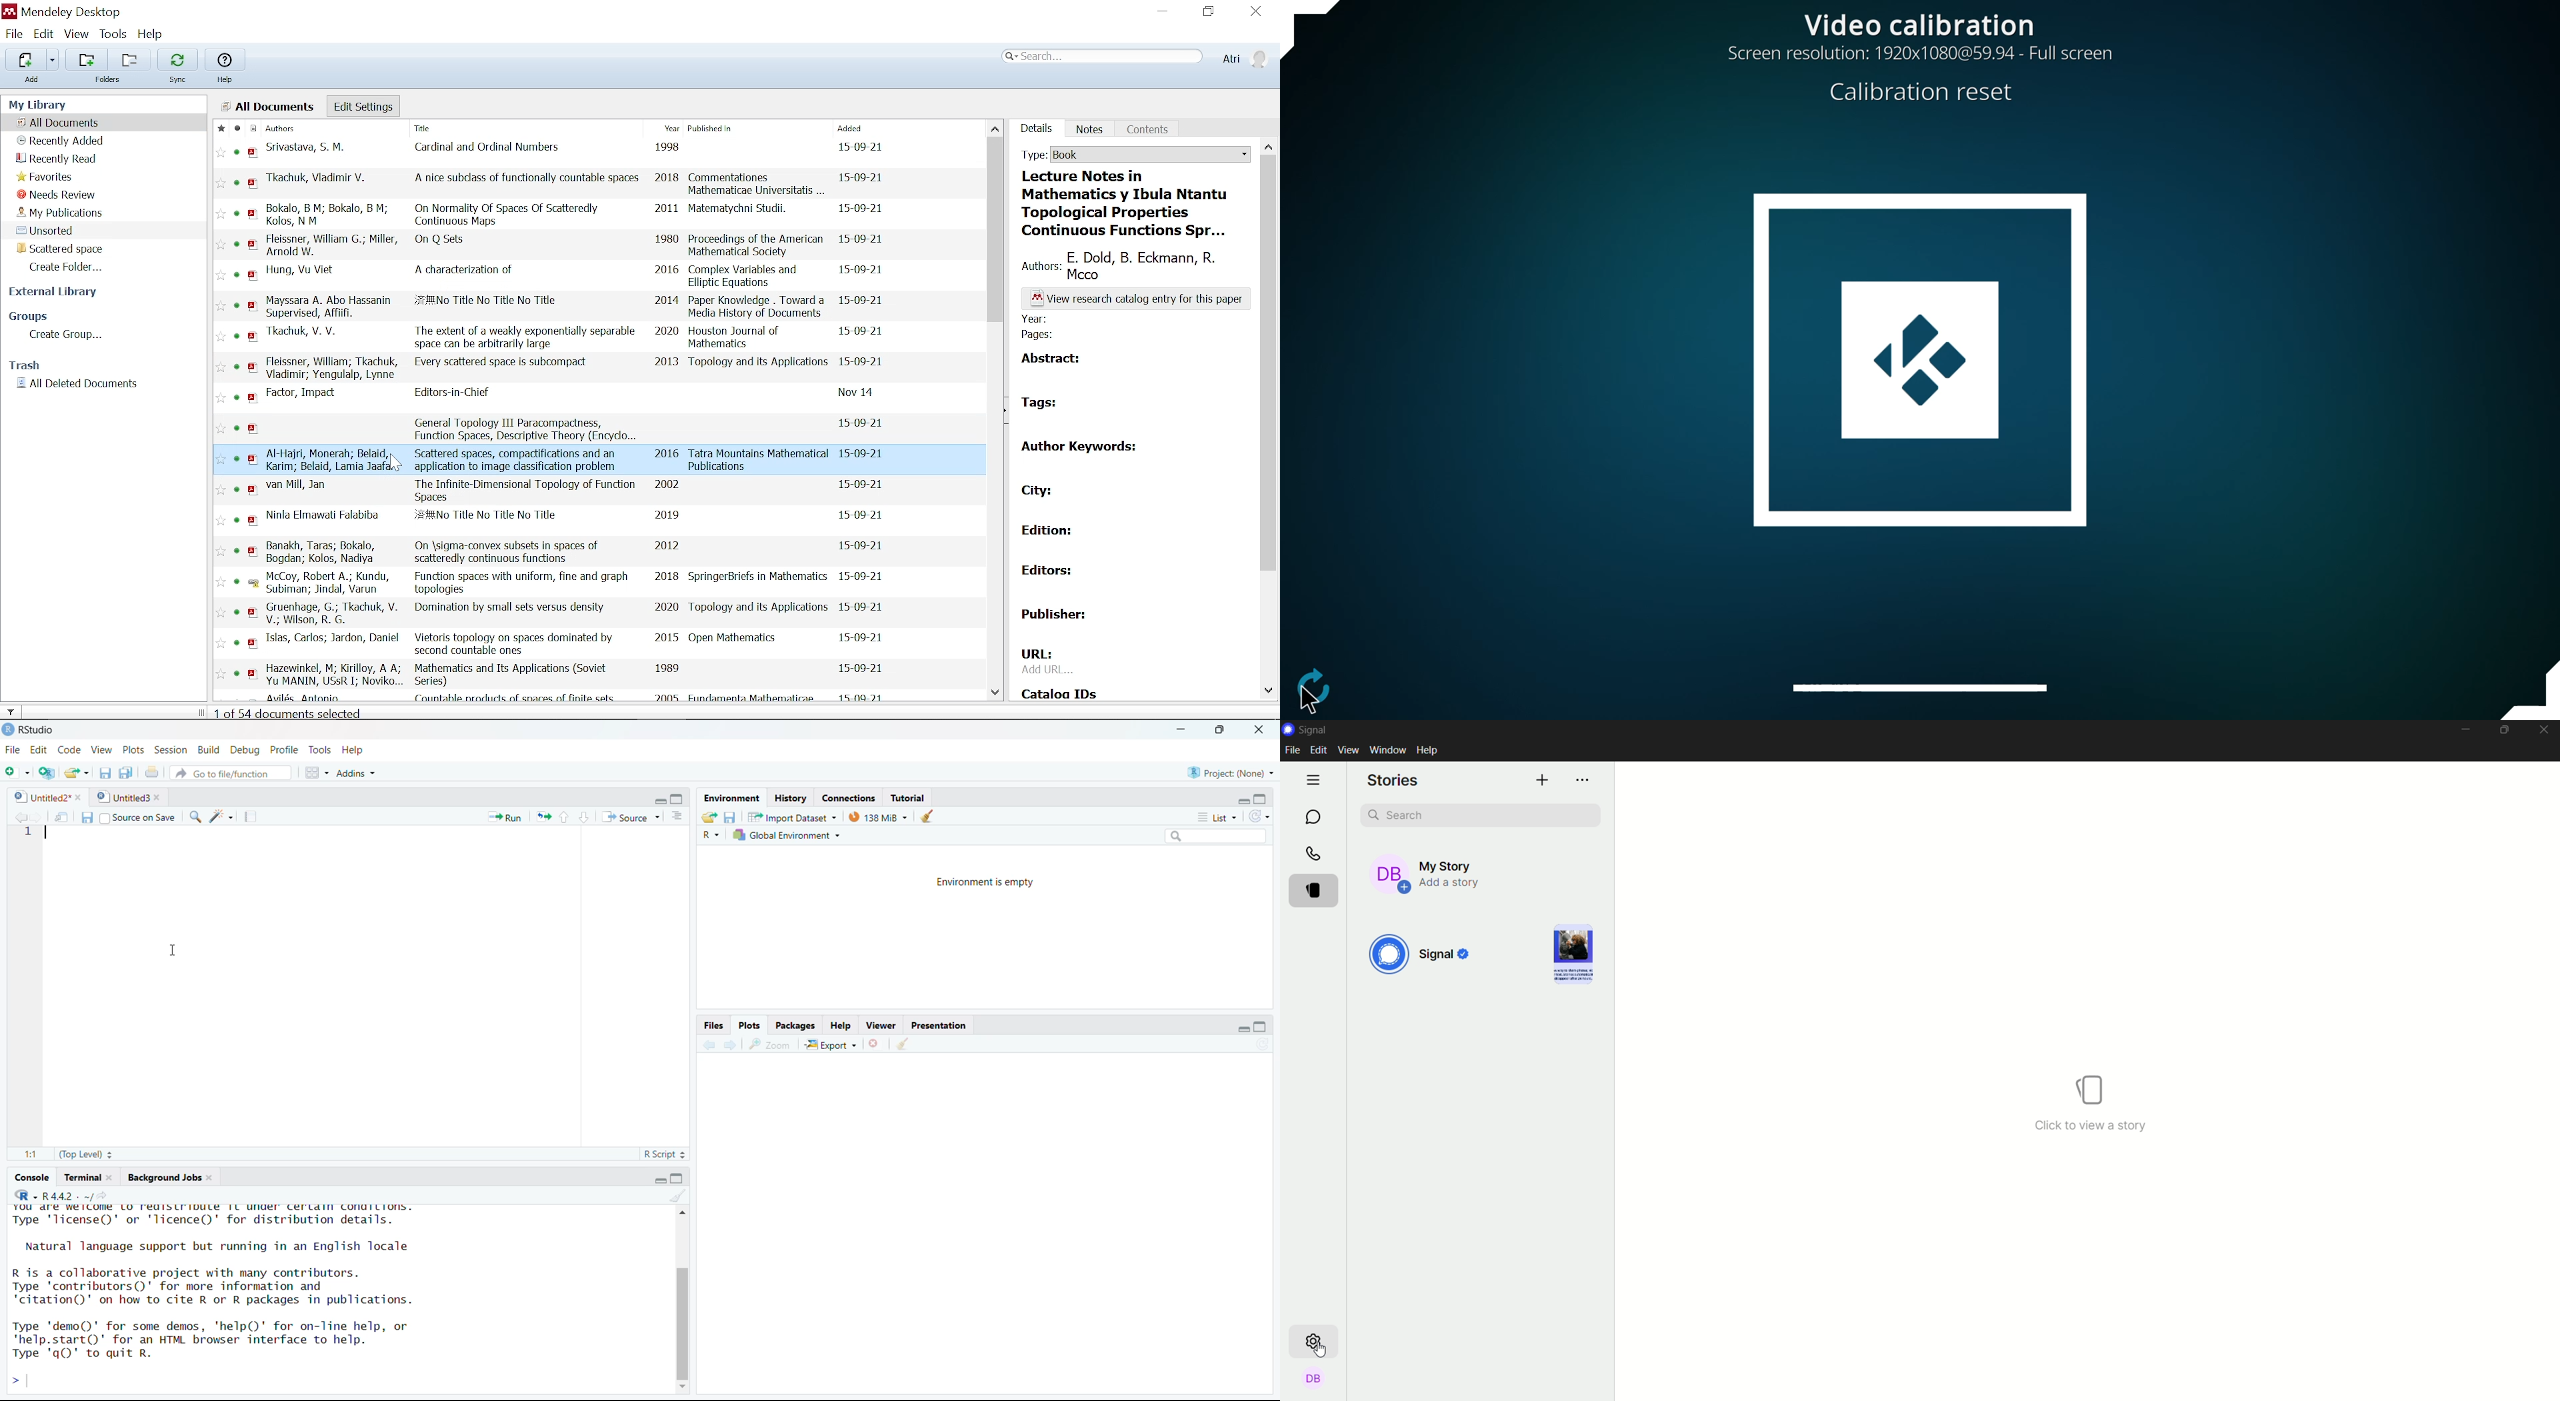 This screenshot has width=2576, height=1428. I want to click on clear viewer, so click(903, 1043).